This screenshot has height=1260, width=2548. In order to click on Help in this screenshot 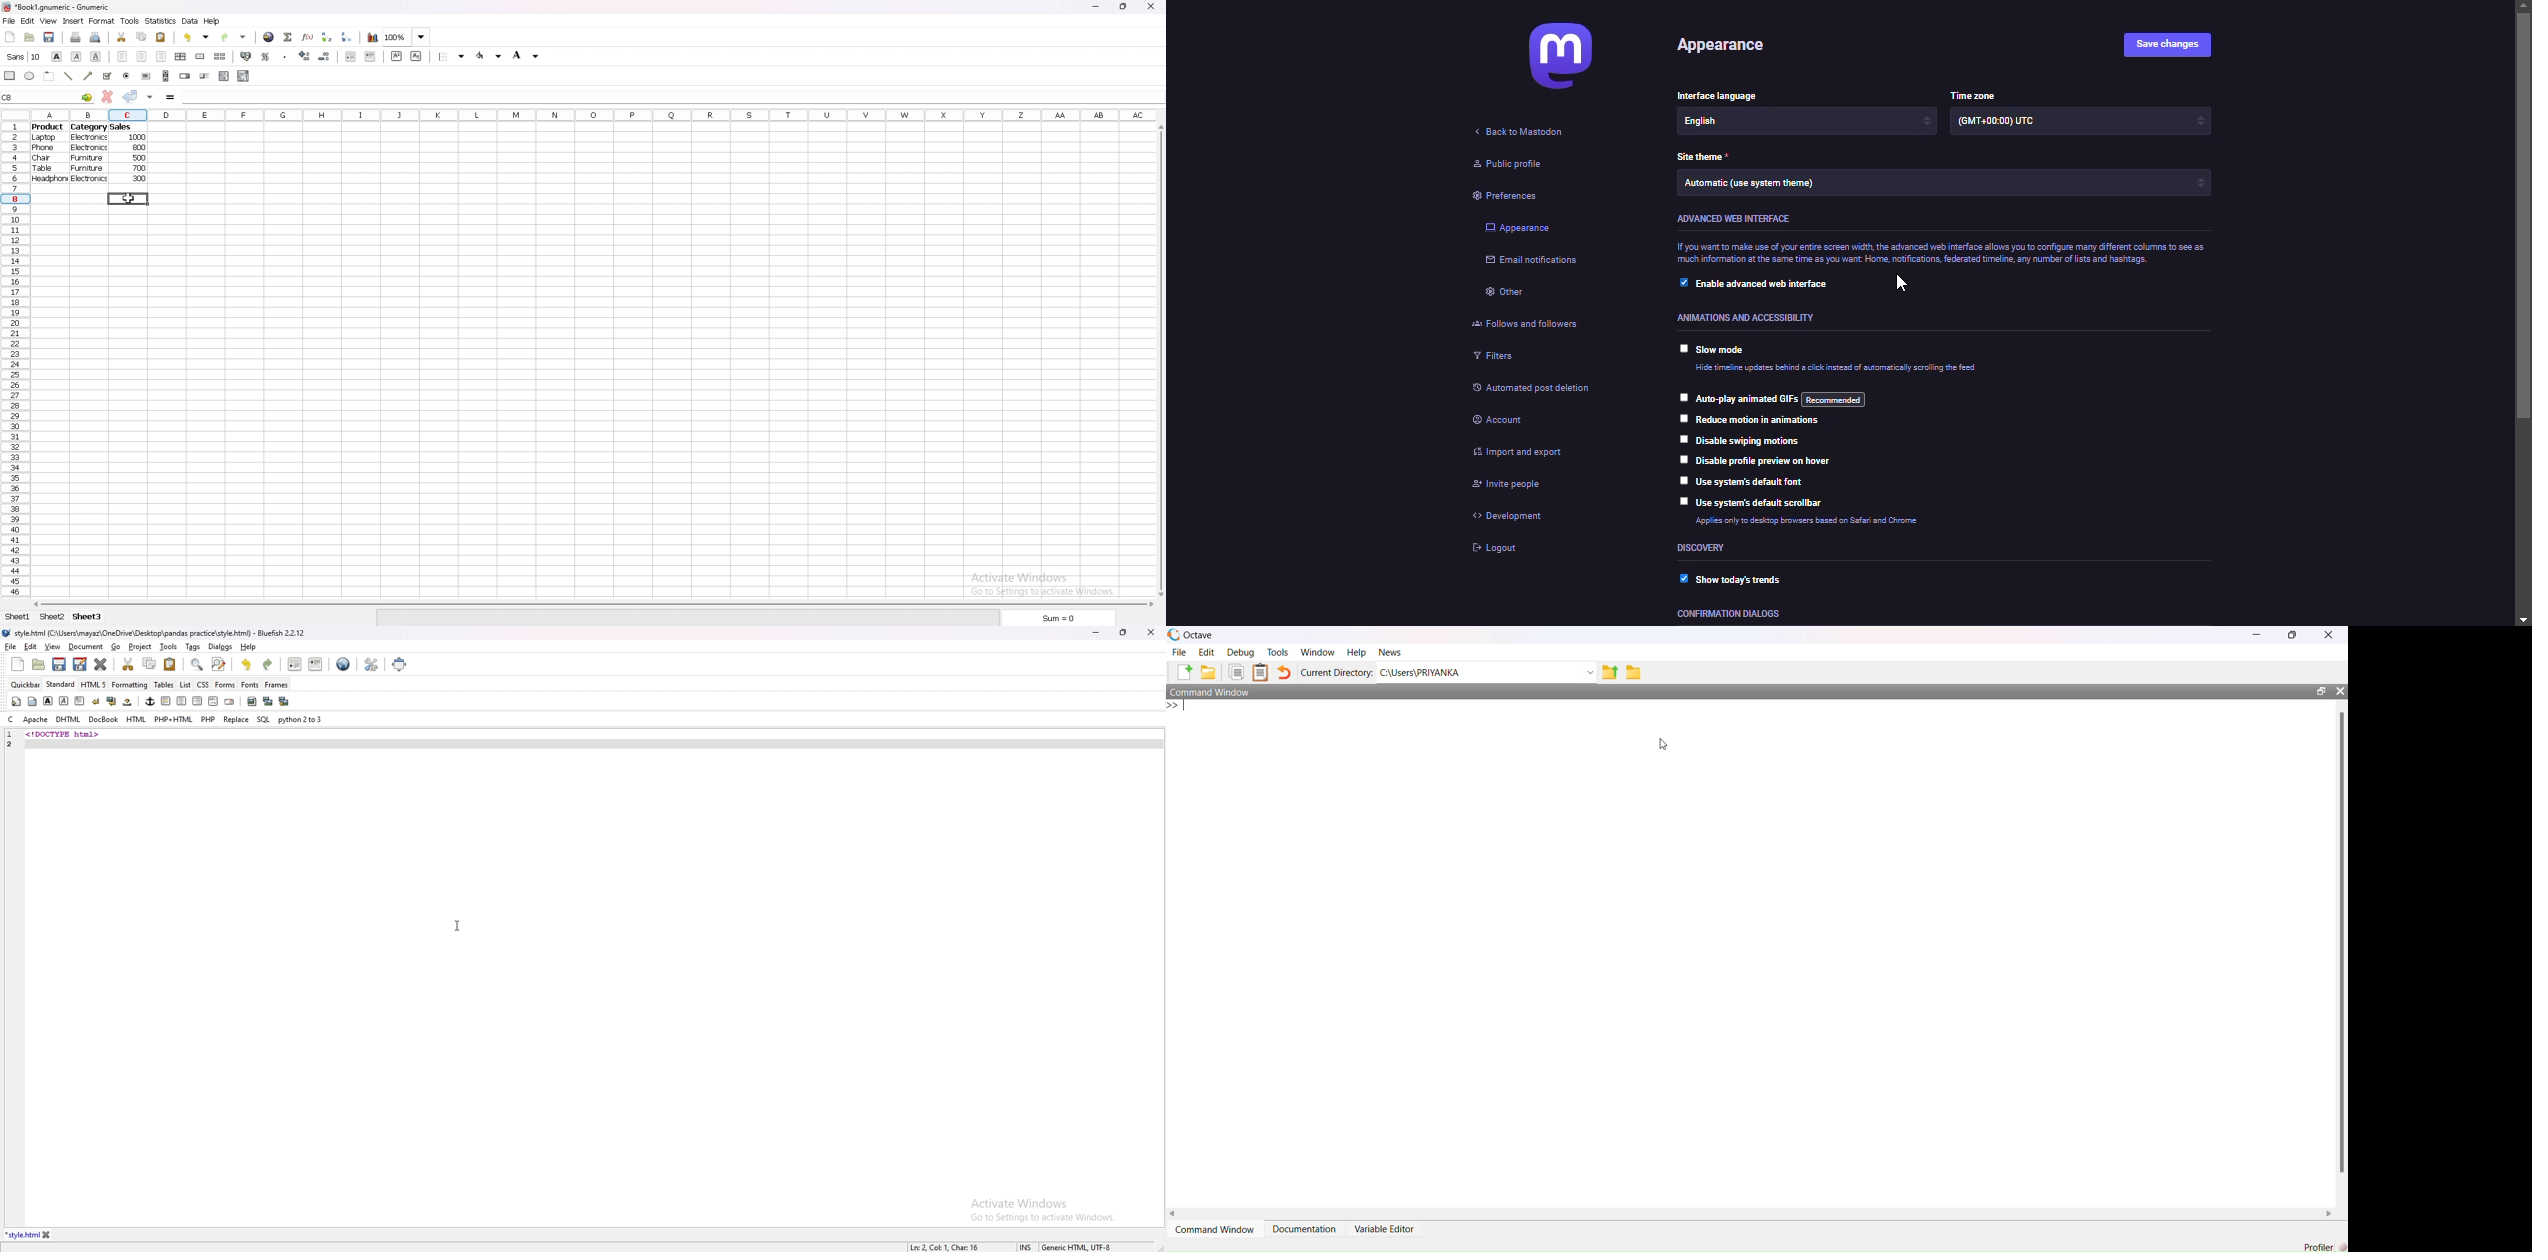, I will do `click(1356, 652)`.